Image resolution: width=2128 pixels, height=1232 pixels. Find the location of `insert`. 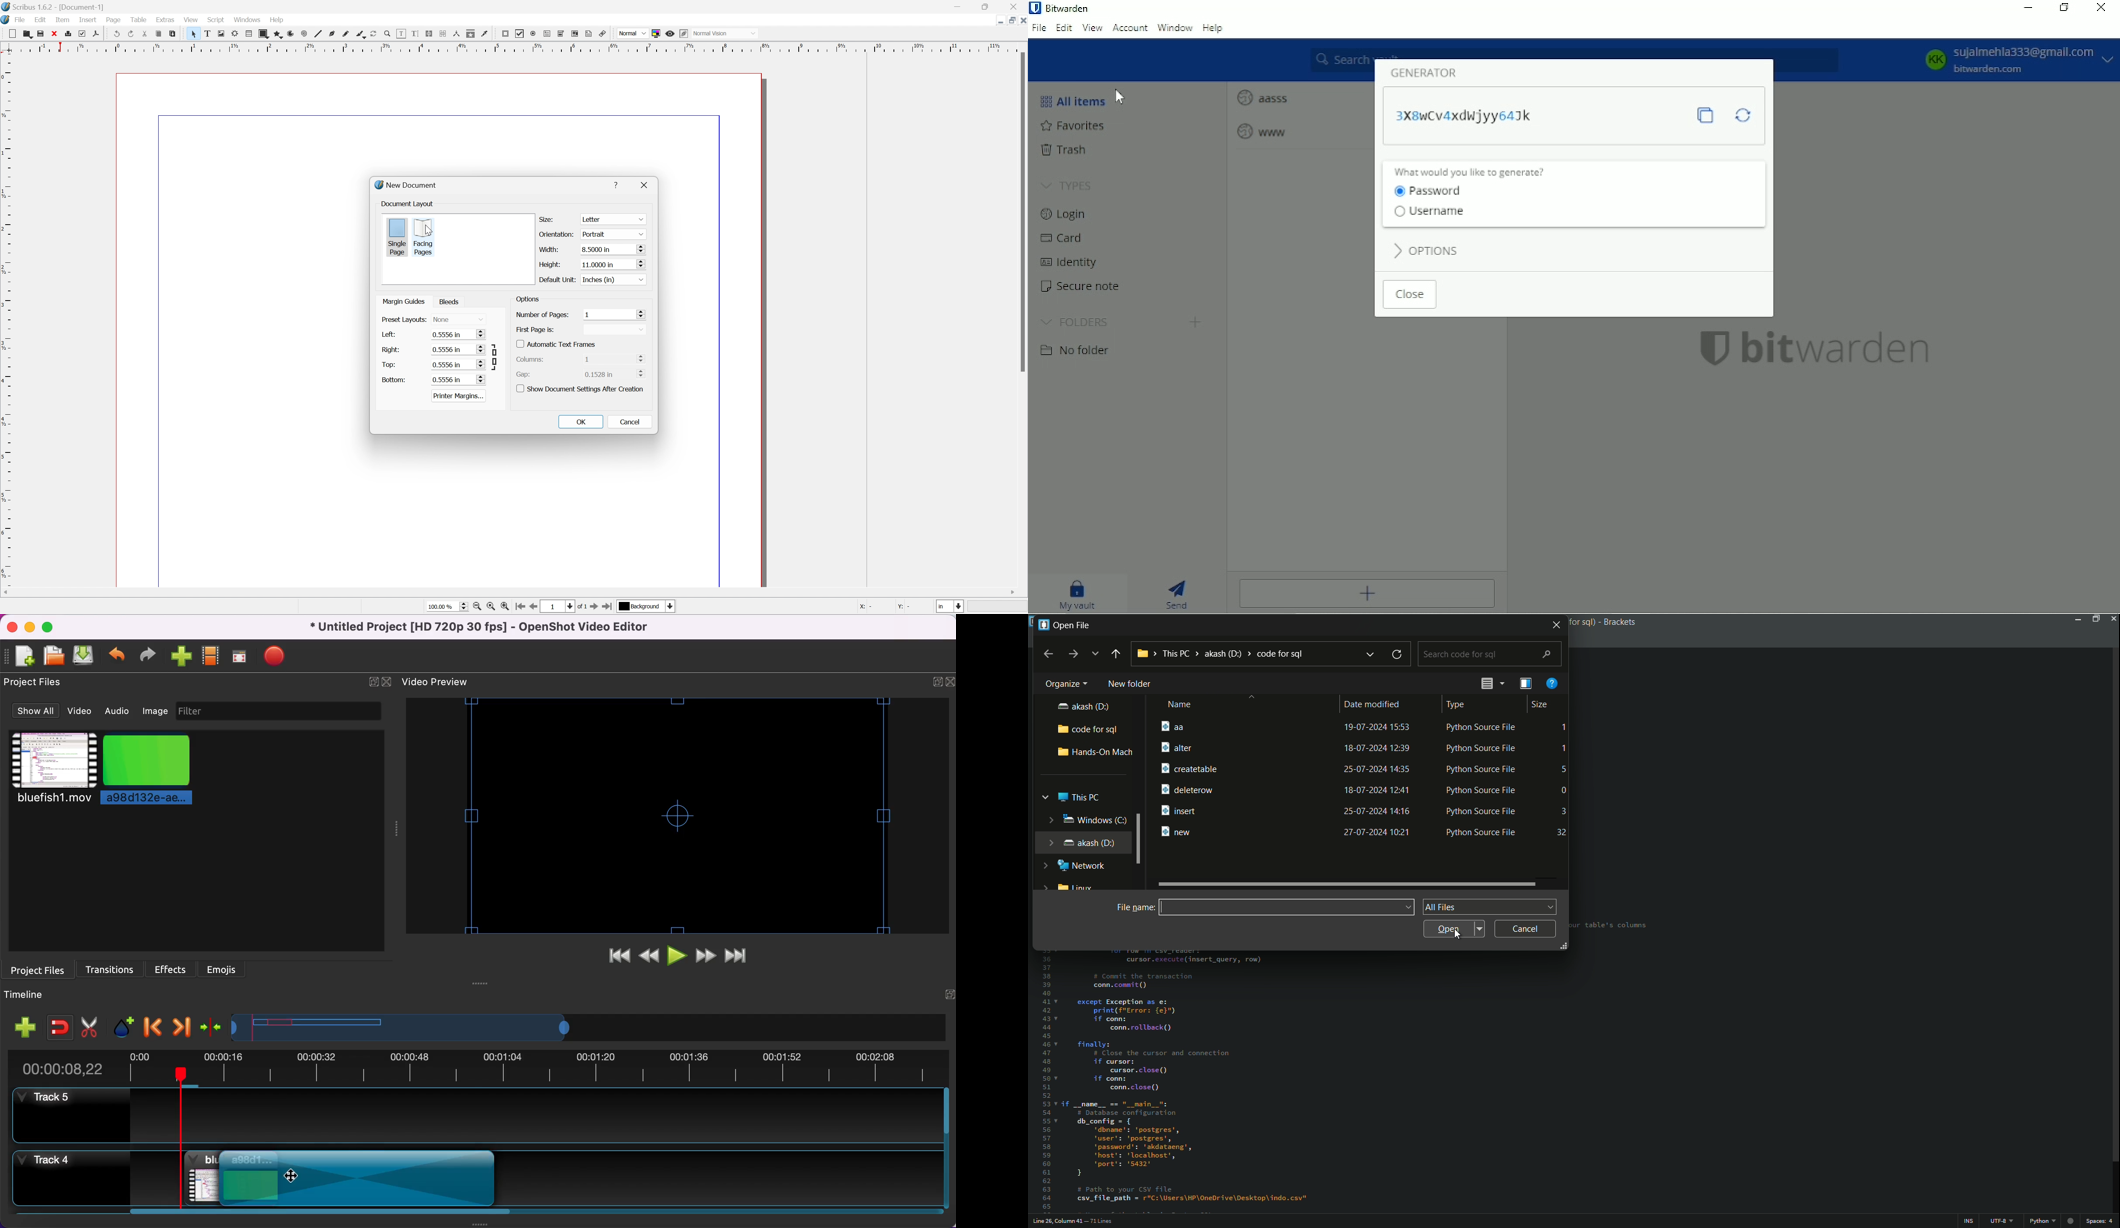

insert is located at coordinates (1181, 810).